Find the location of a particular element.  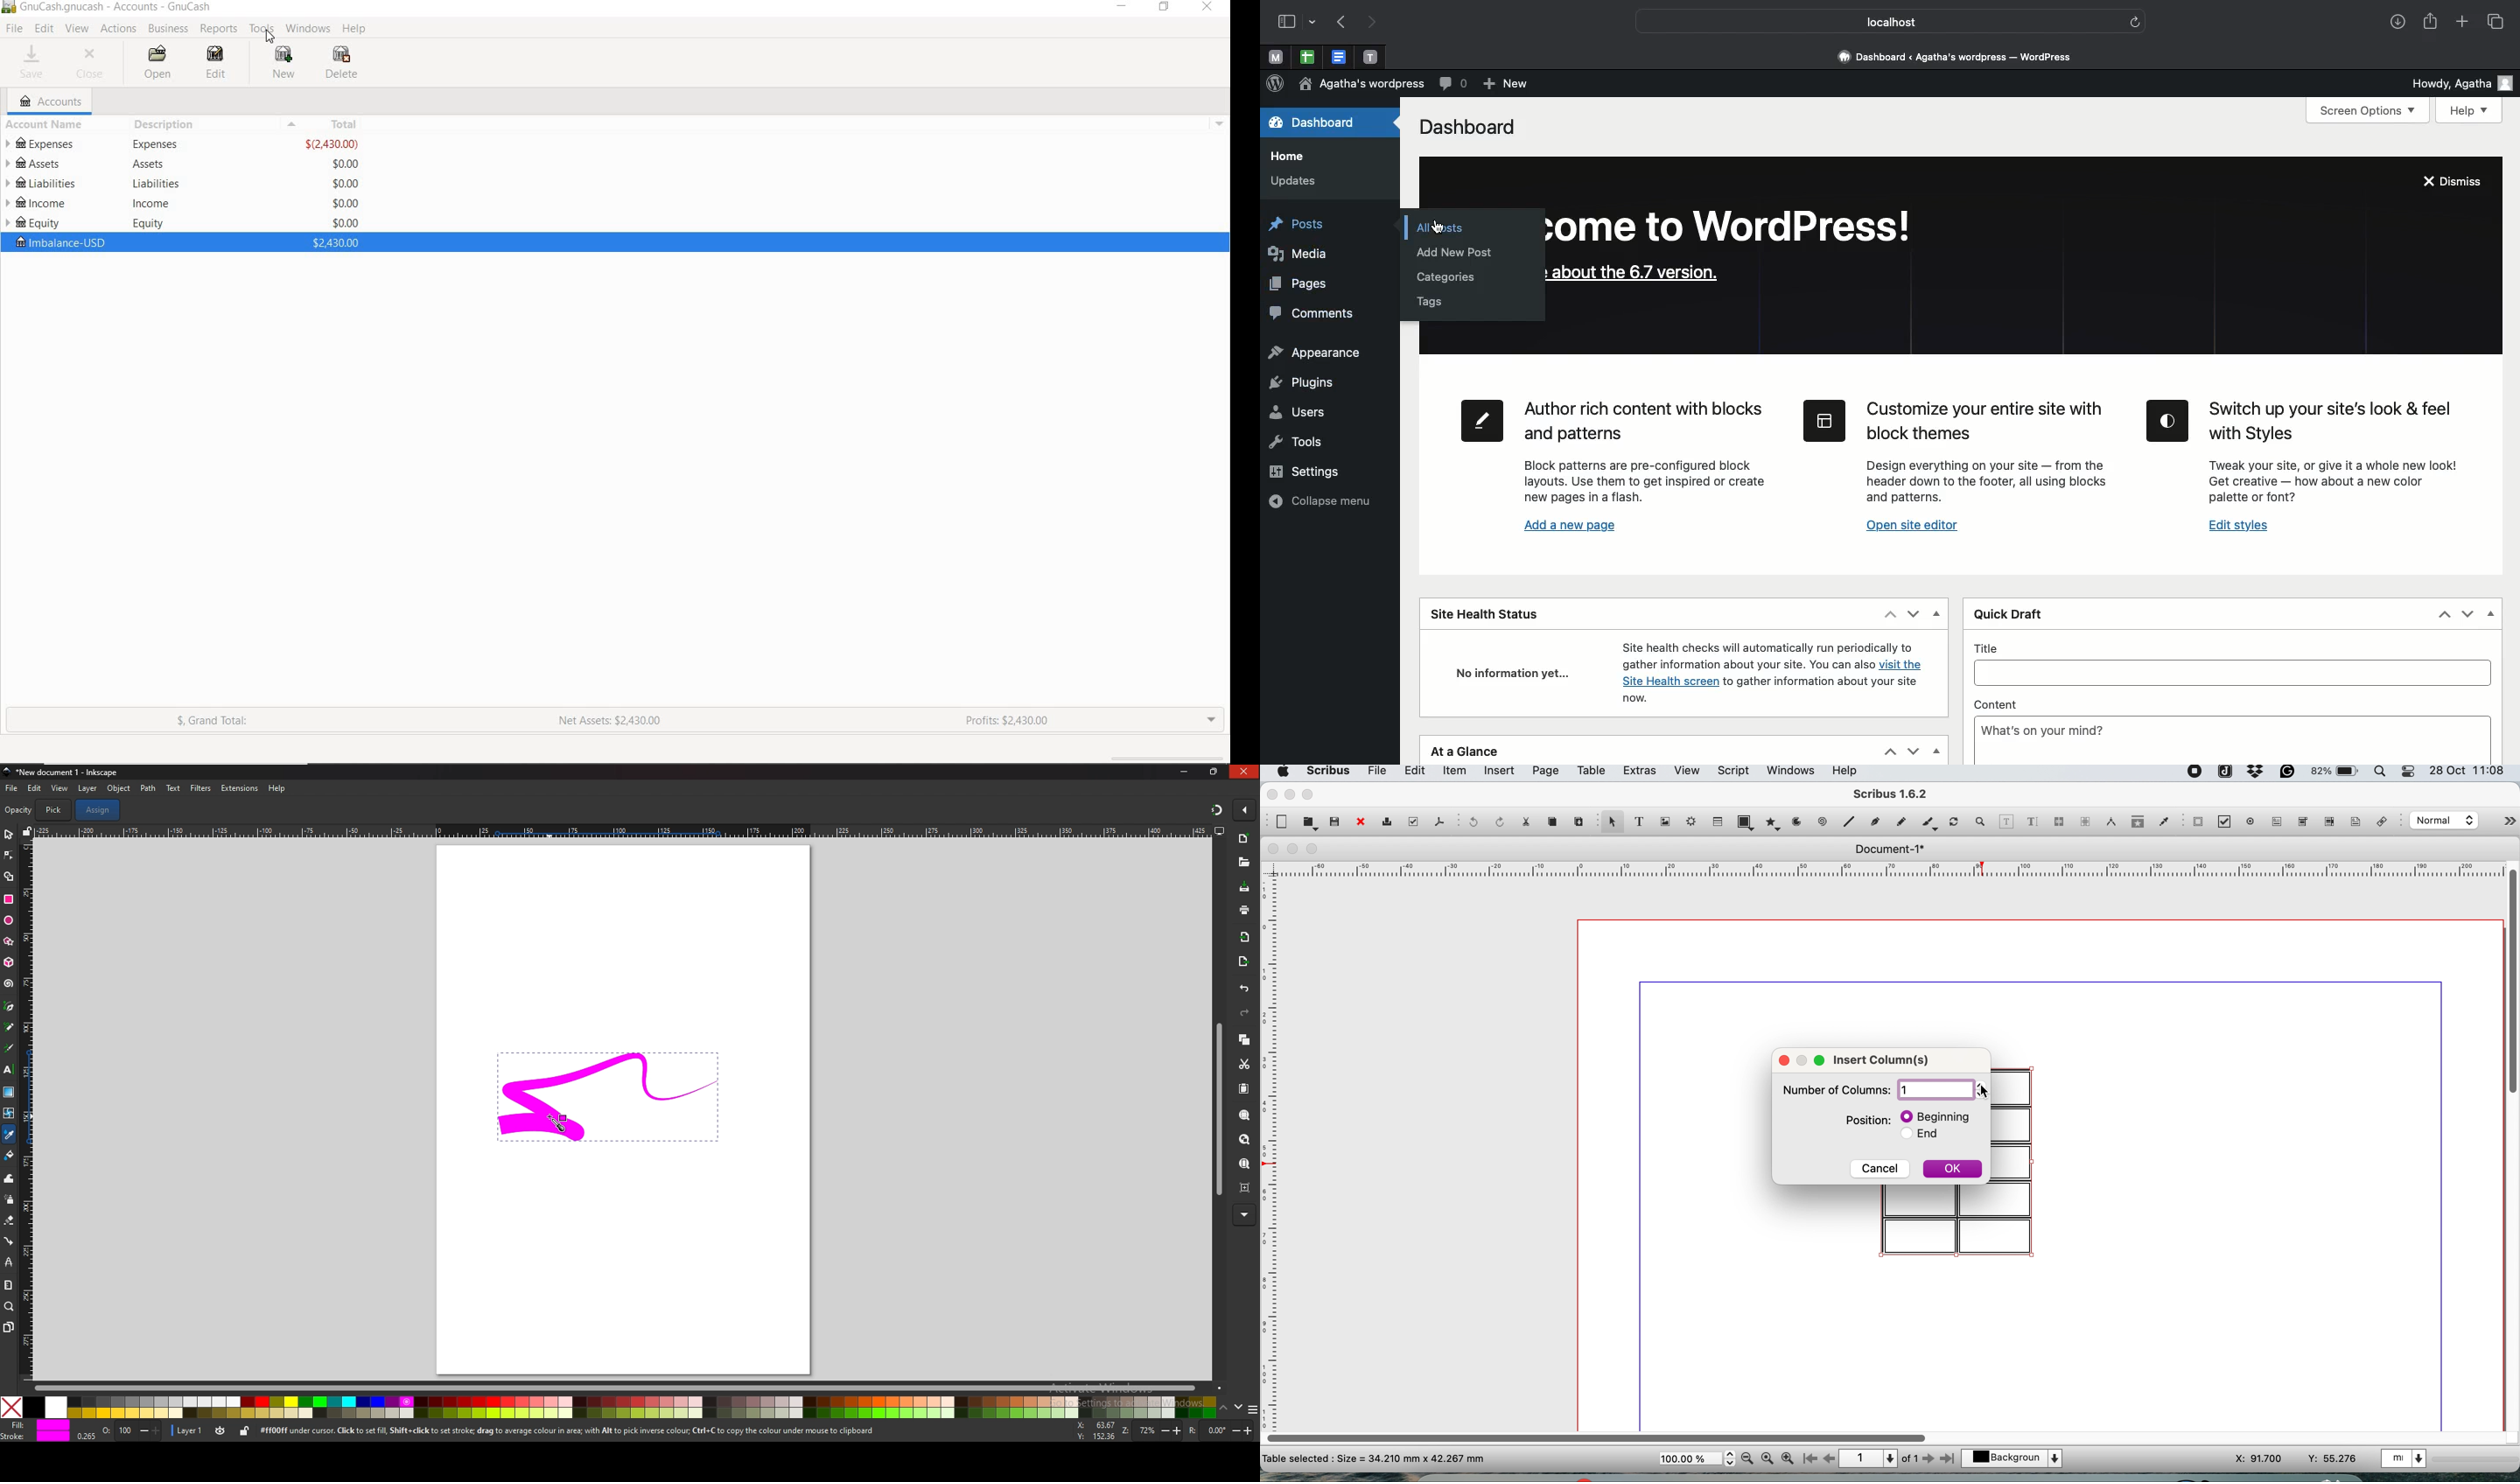

maximise is located at coordinates (1316, 849).